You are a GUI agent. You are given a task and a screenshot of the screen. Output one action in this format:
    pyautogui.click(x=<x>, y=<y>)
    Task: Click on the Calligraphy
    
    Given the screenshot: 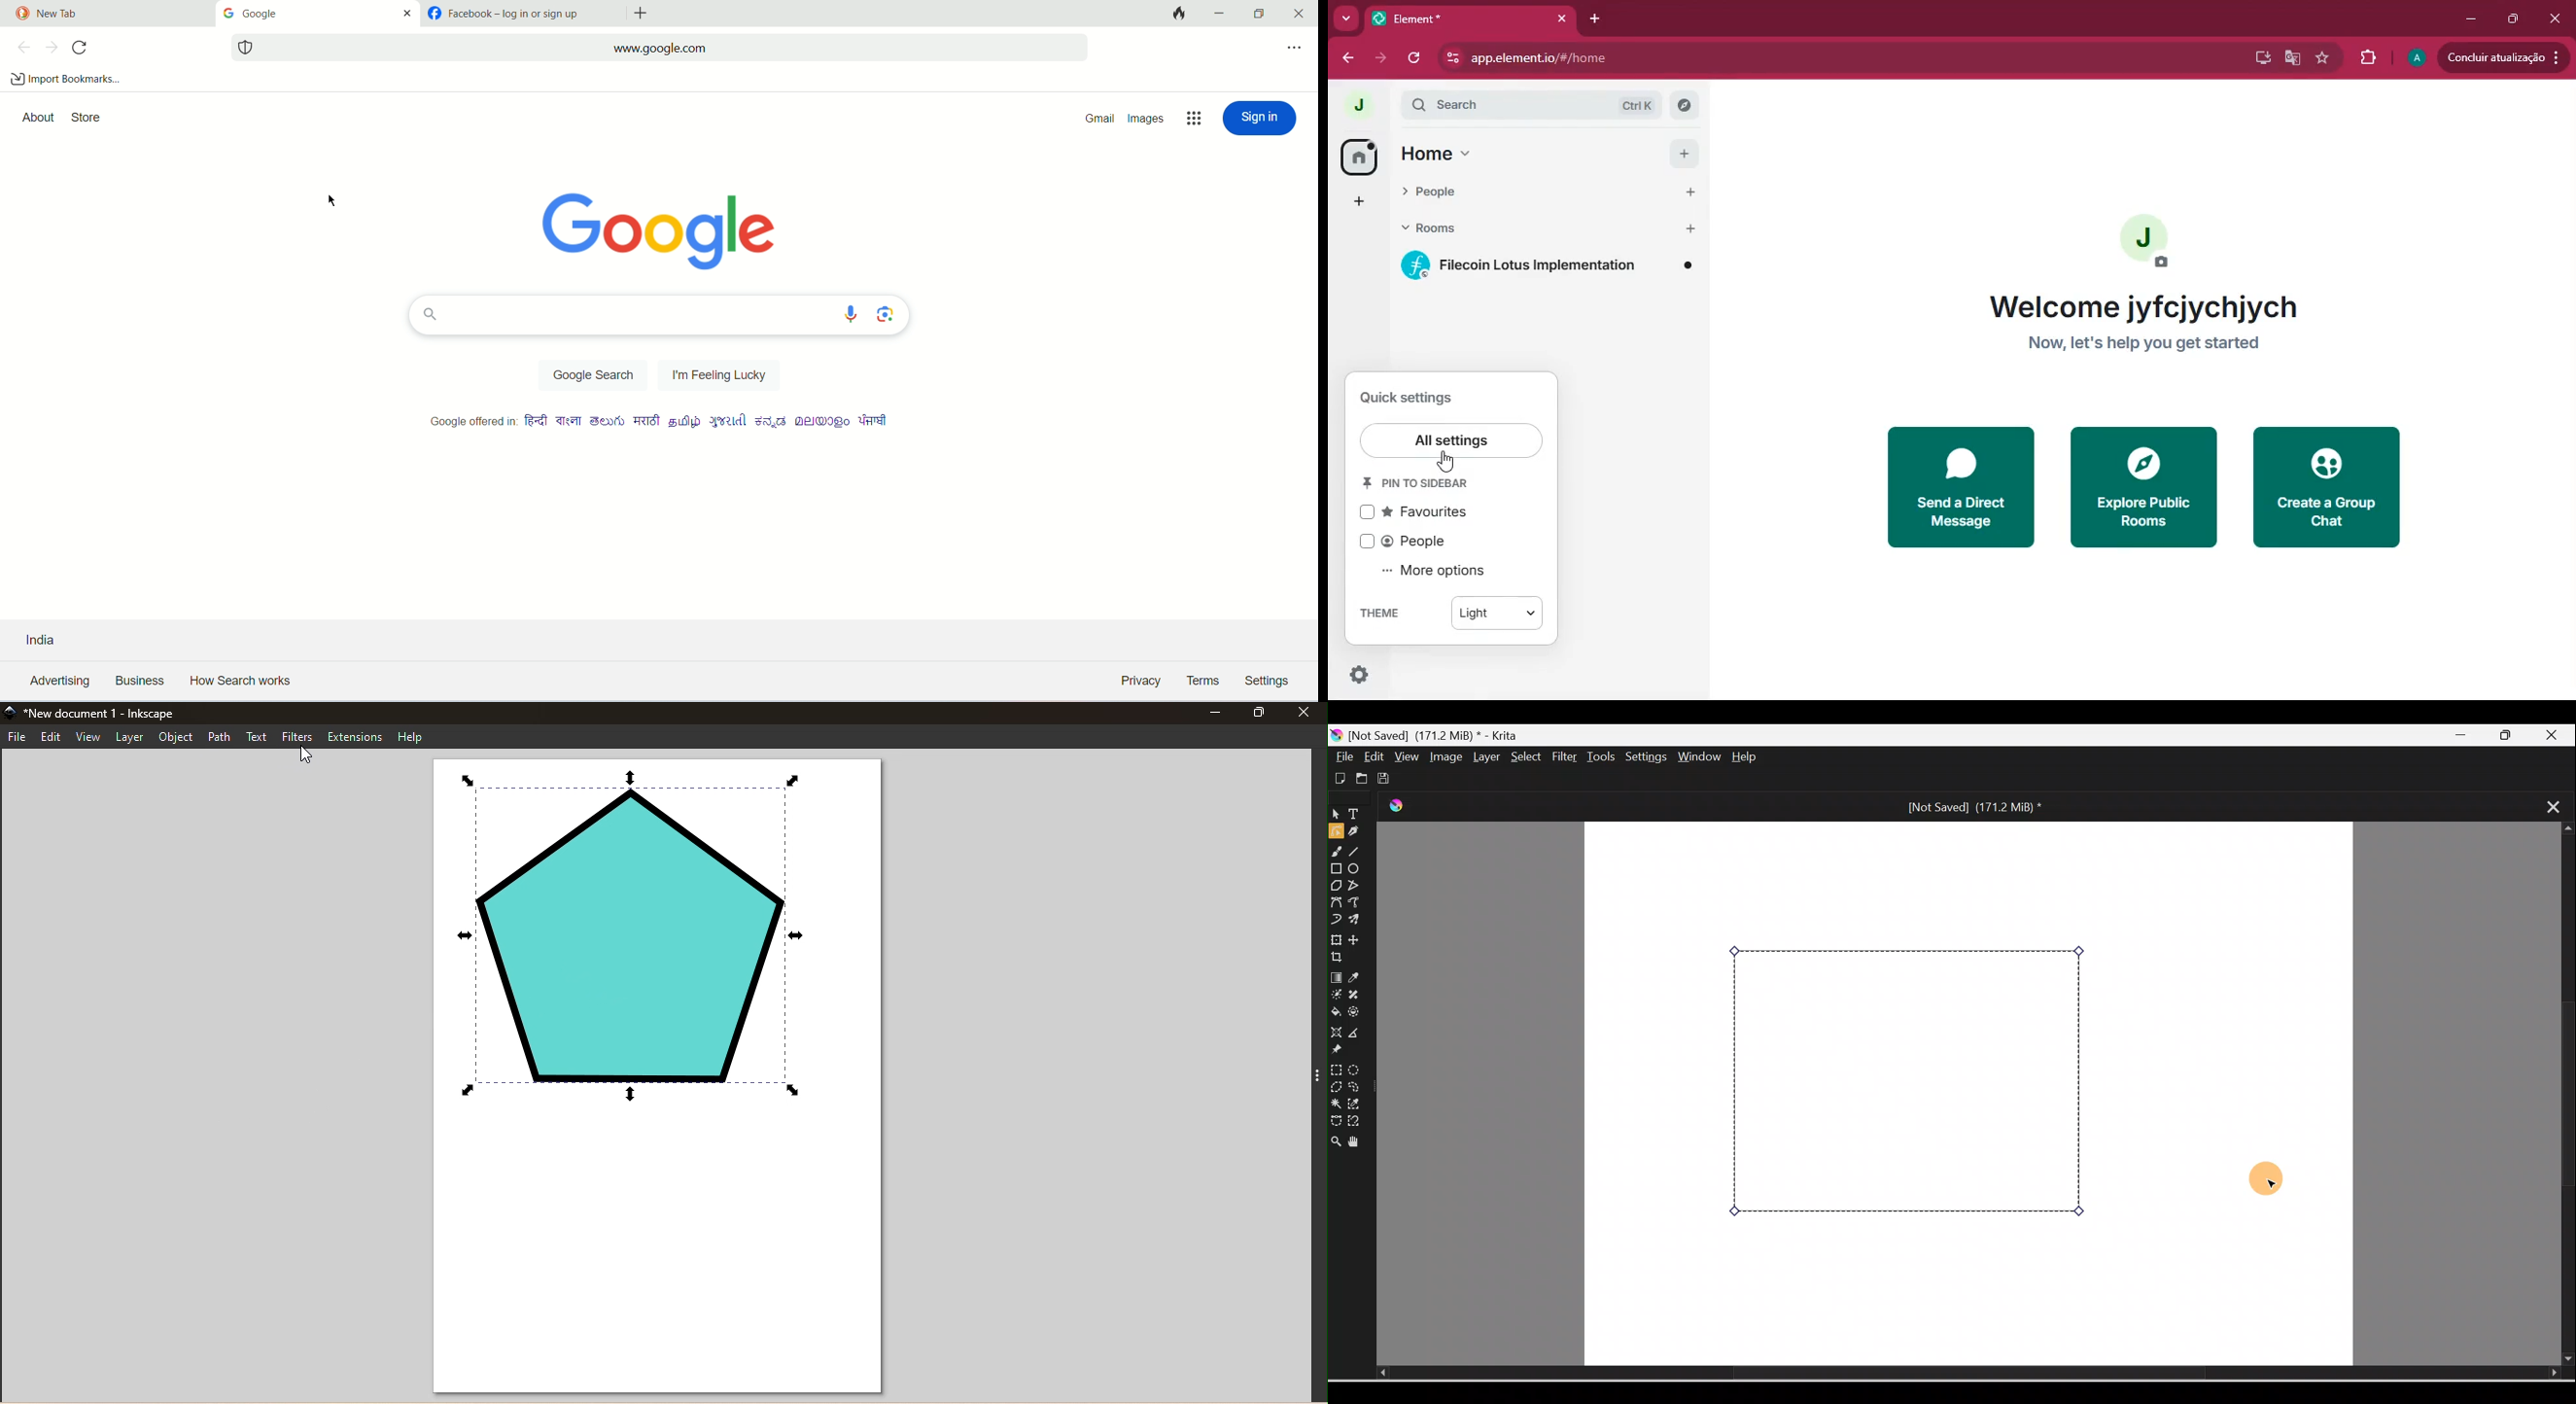 What is the action you would take?
    pyautogui.click(x=1358, y=833)
    